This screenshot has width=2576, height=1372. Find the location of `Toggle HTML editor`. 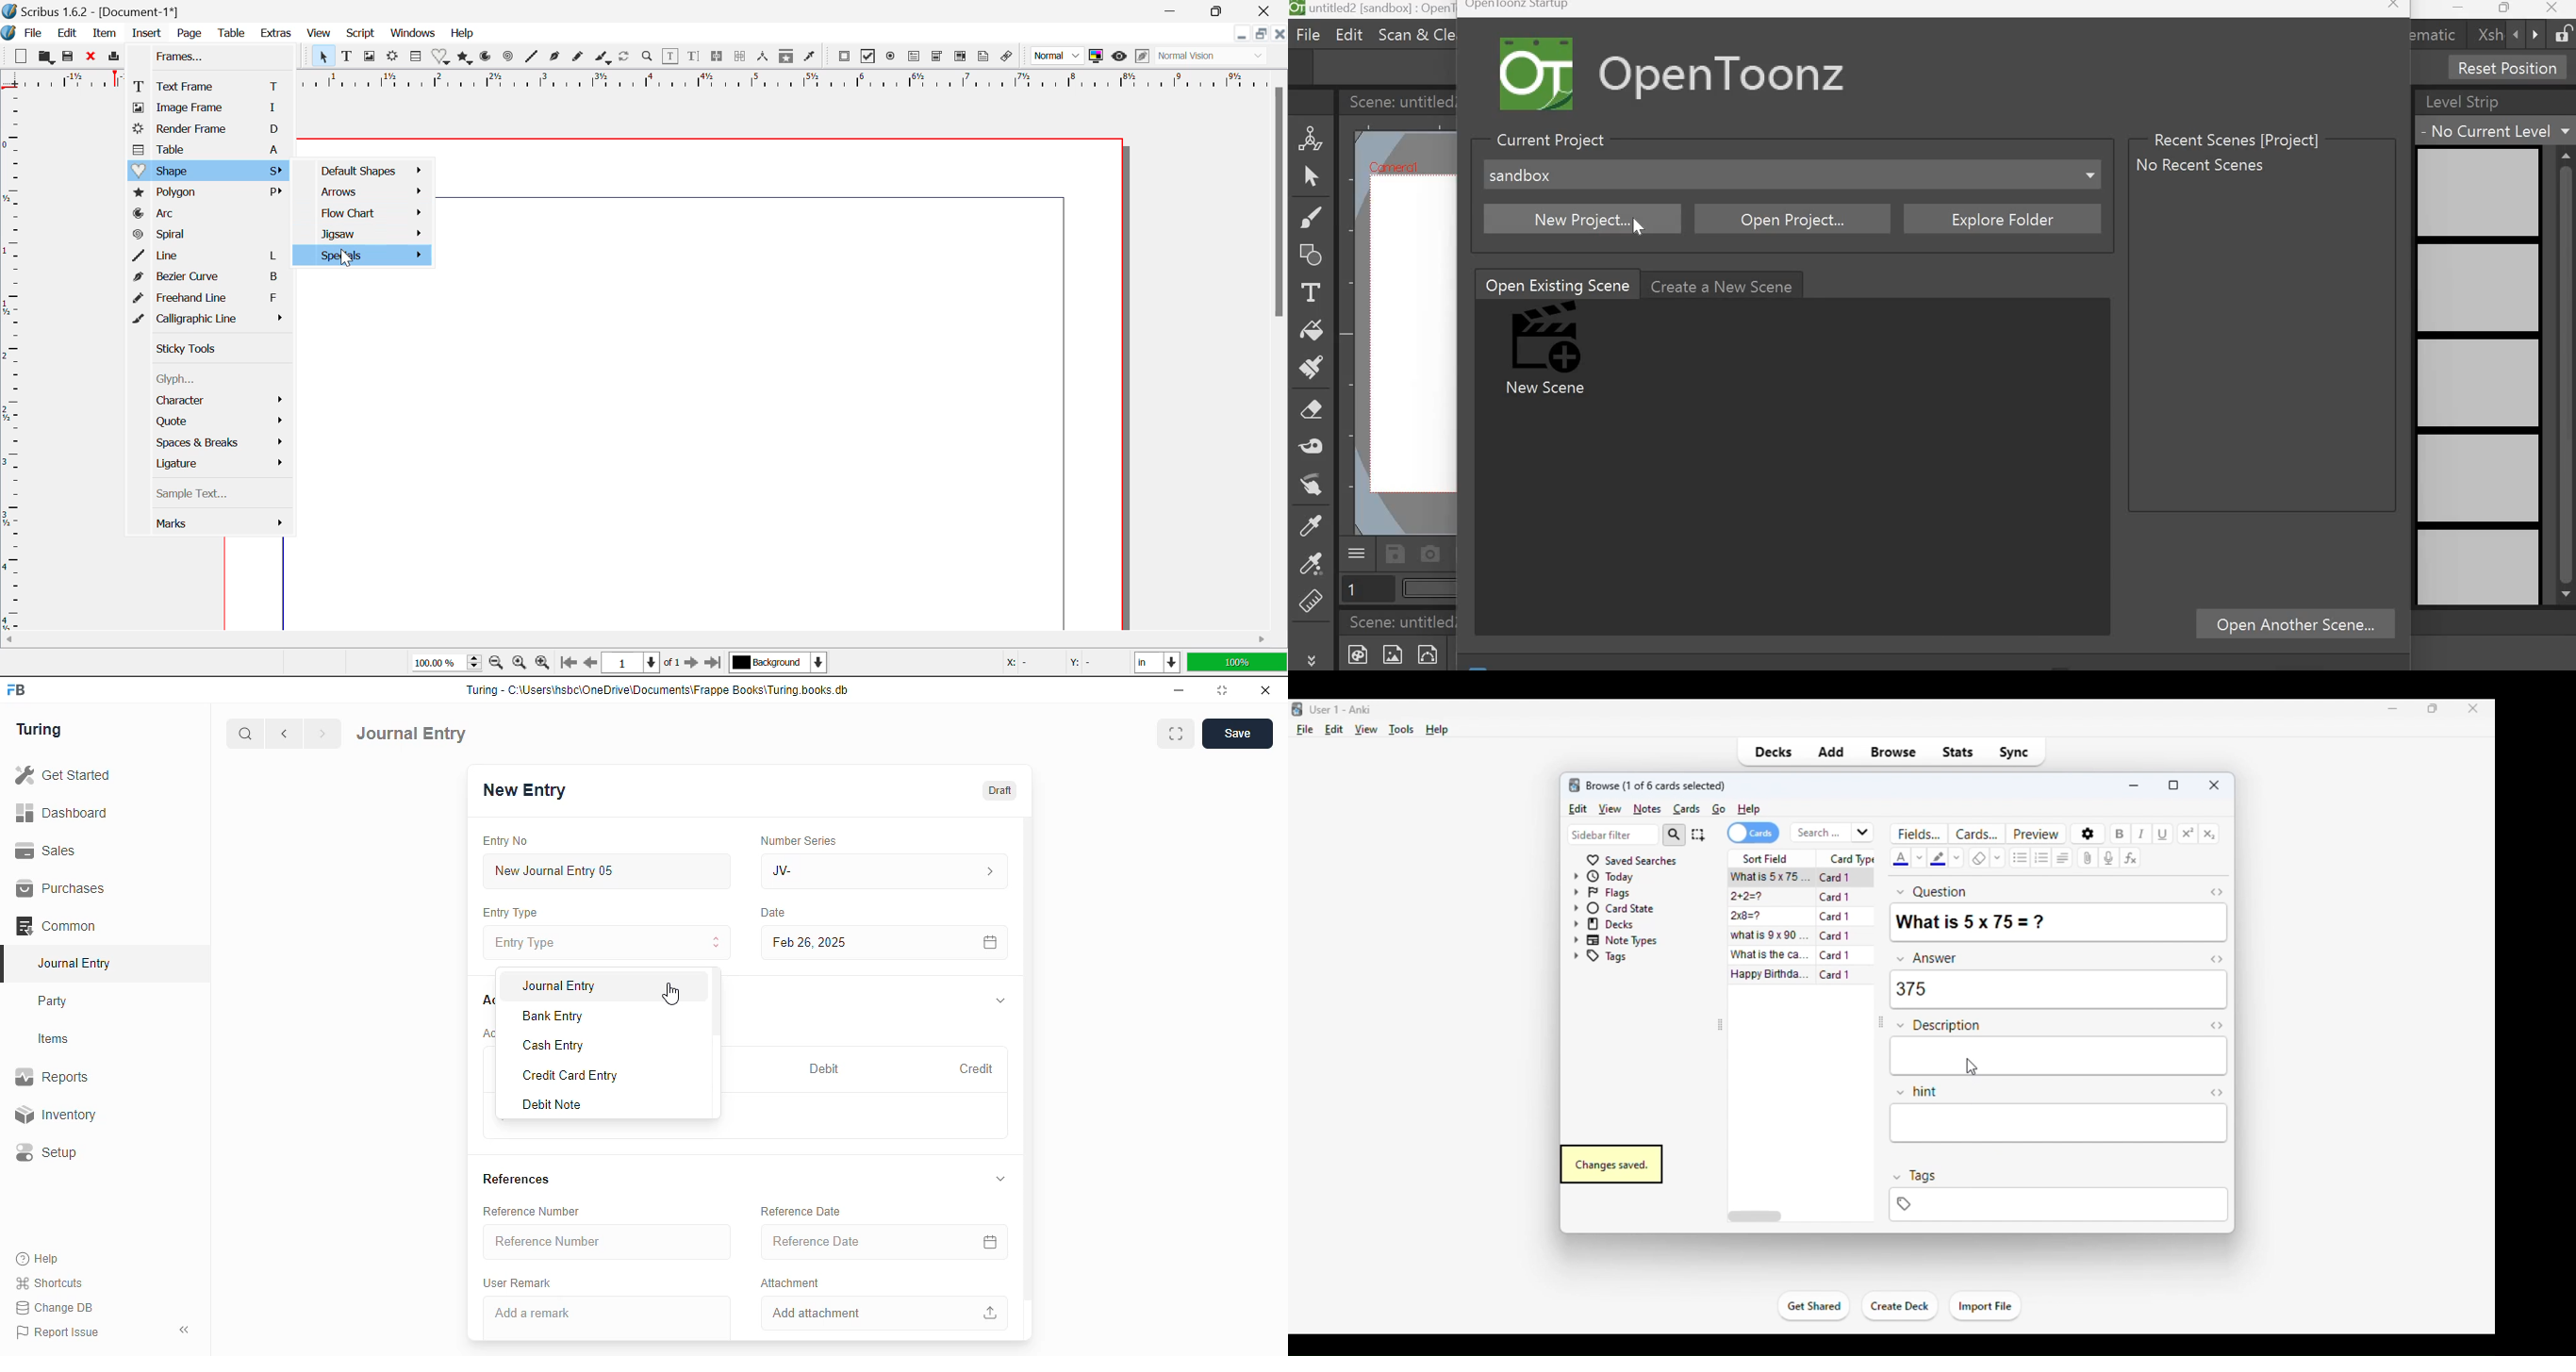

Toggle HTML editor is located at coordinates (2216, 1093).